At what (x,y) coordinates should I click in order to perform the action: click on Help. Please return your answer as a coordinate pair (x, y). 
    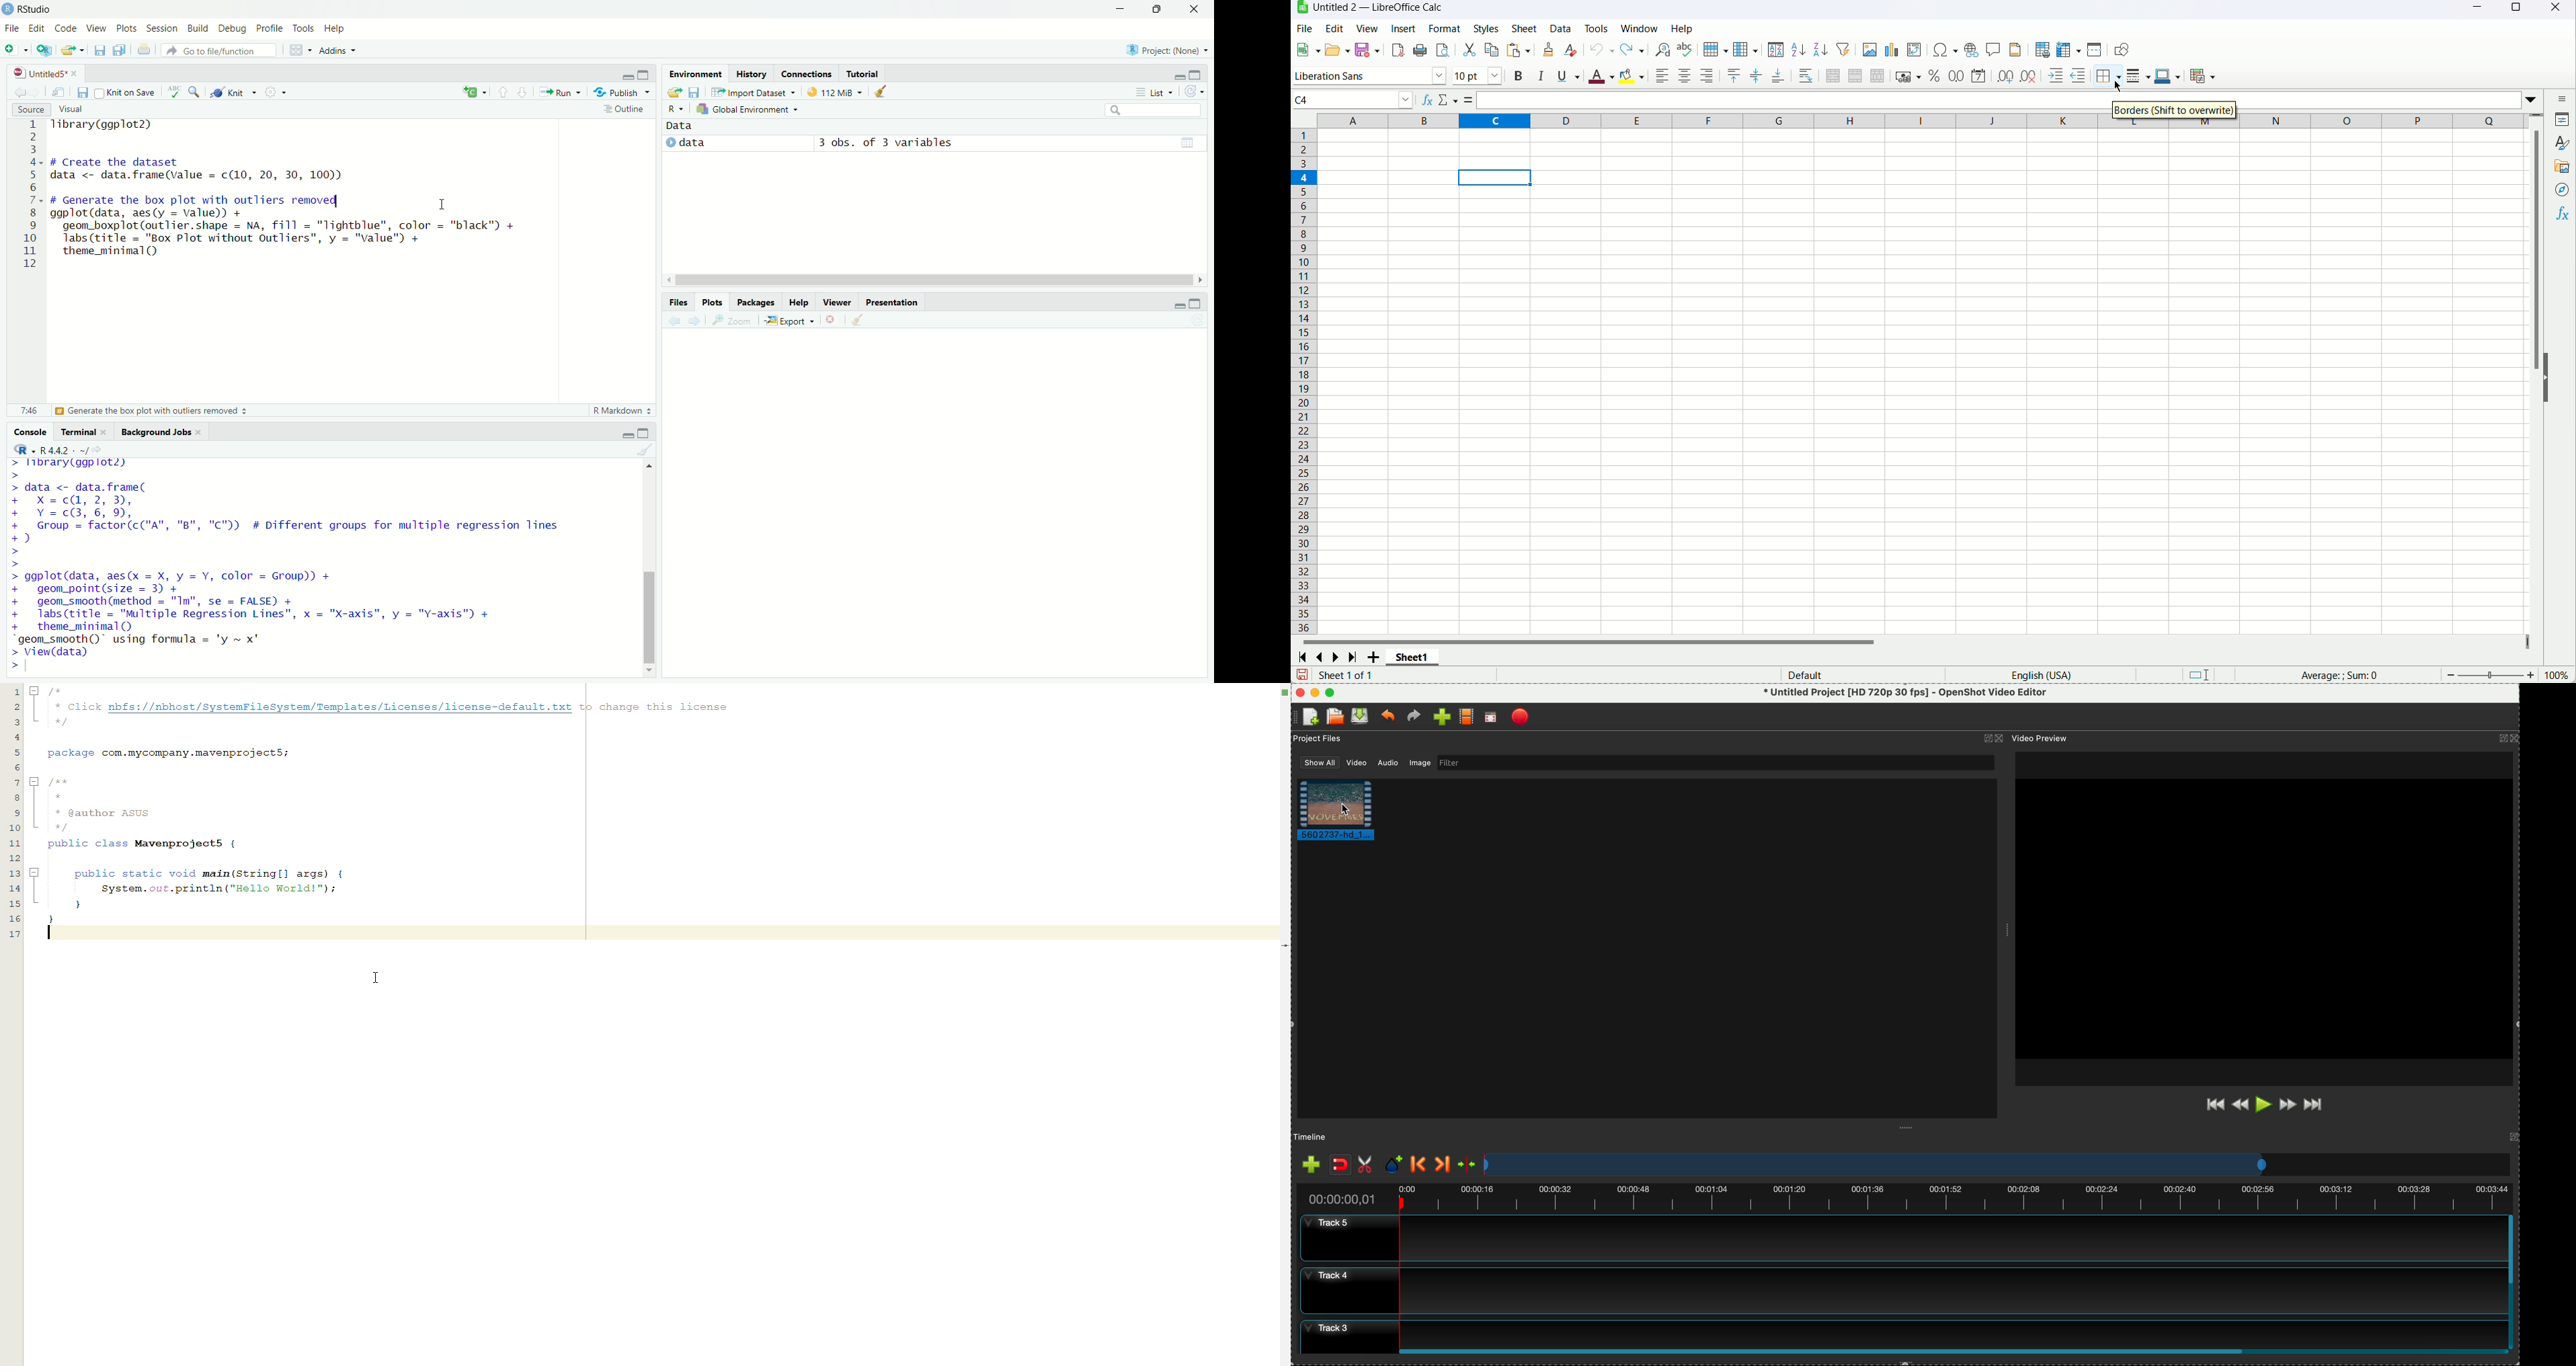
    Looking at the image, I should click on (340, 28).